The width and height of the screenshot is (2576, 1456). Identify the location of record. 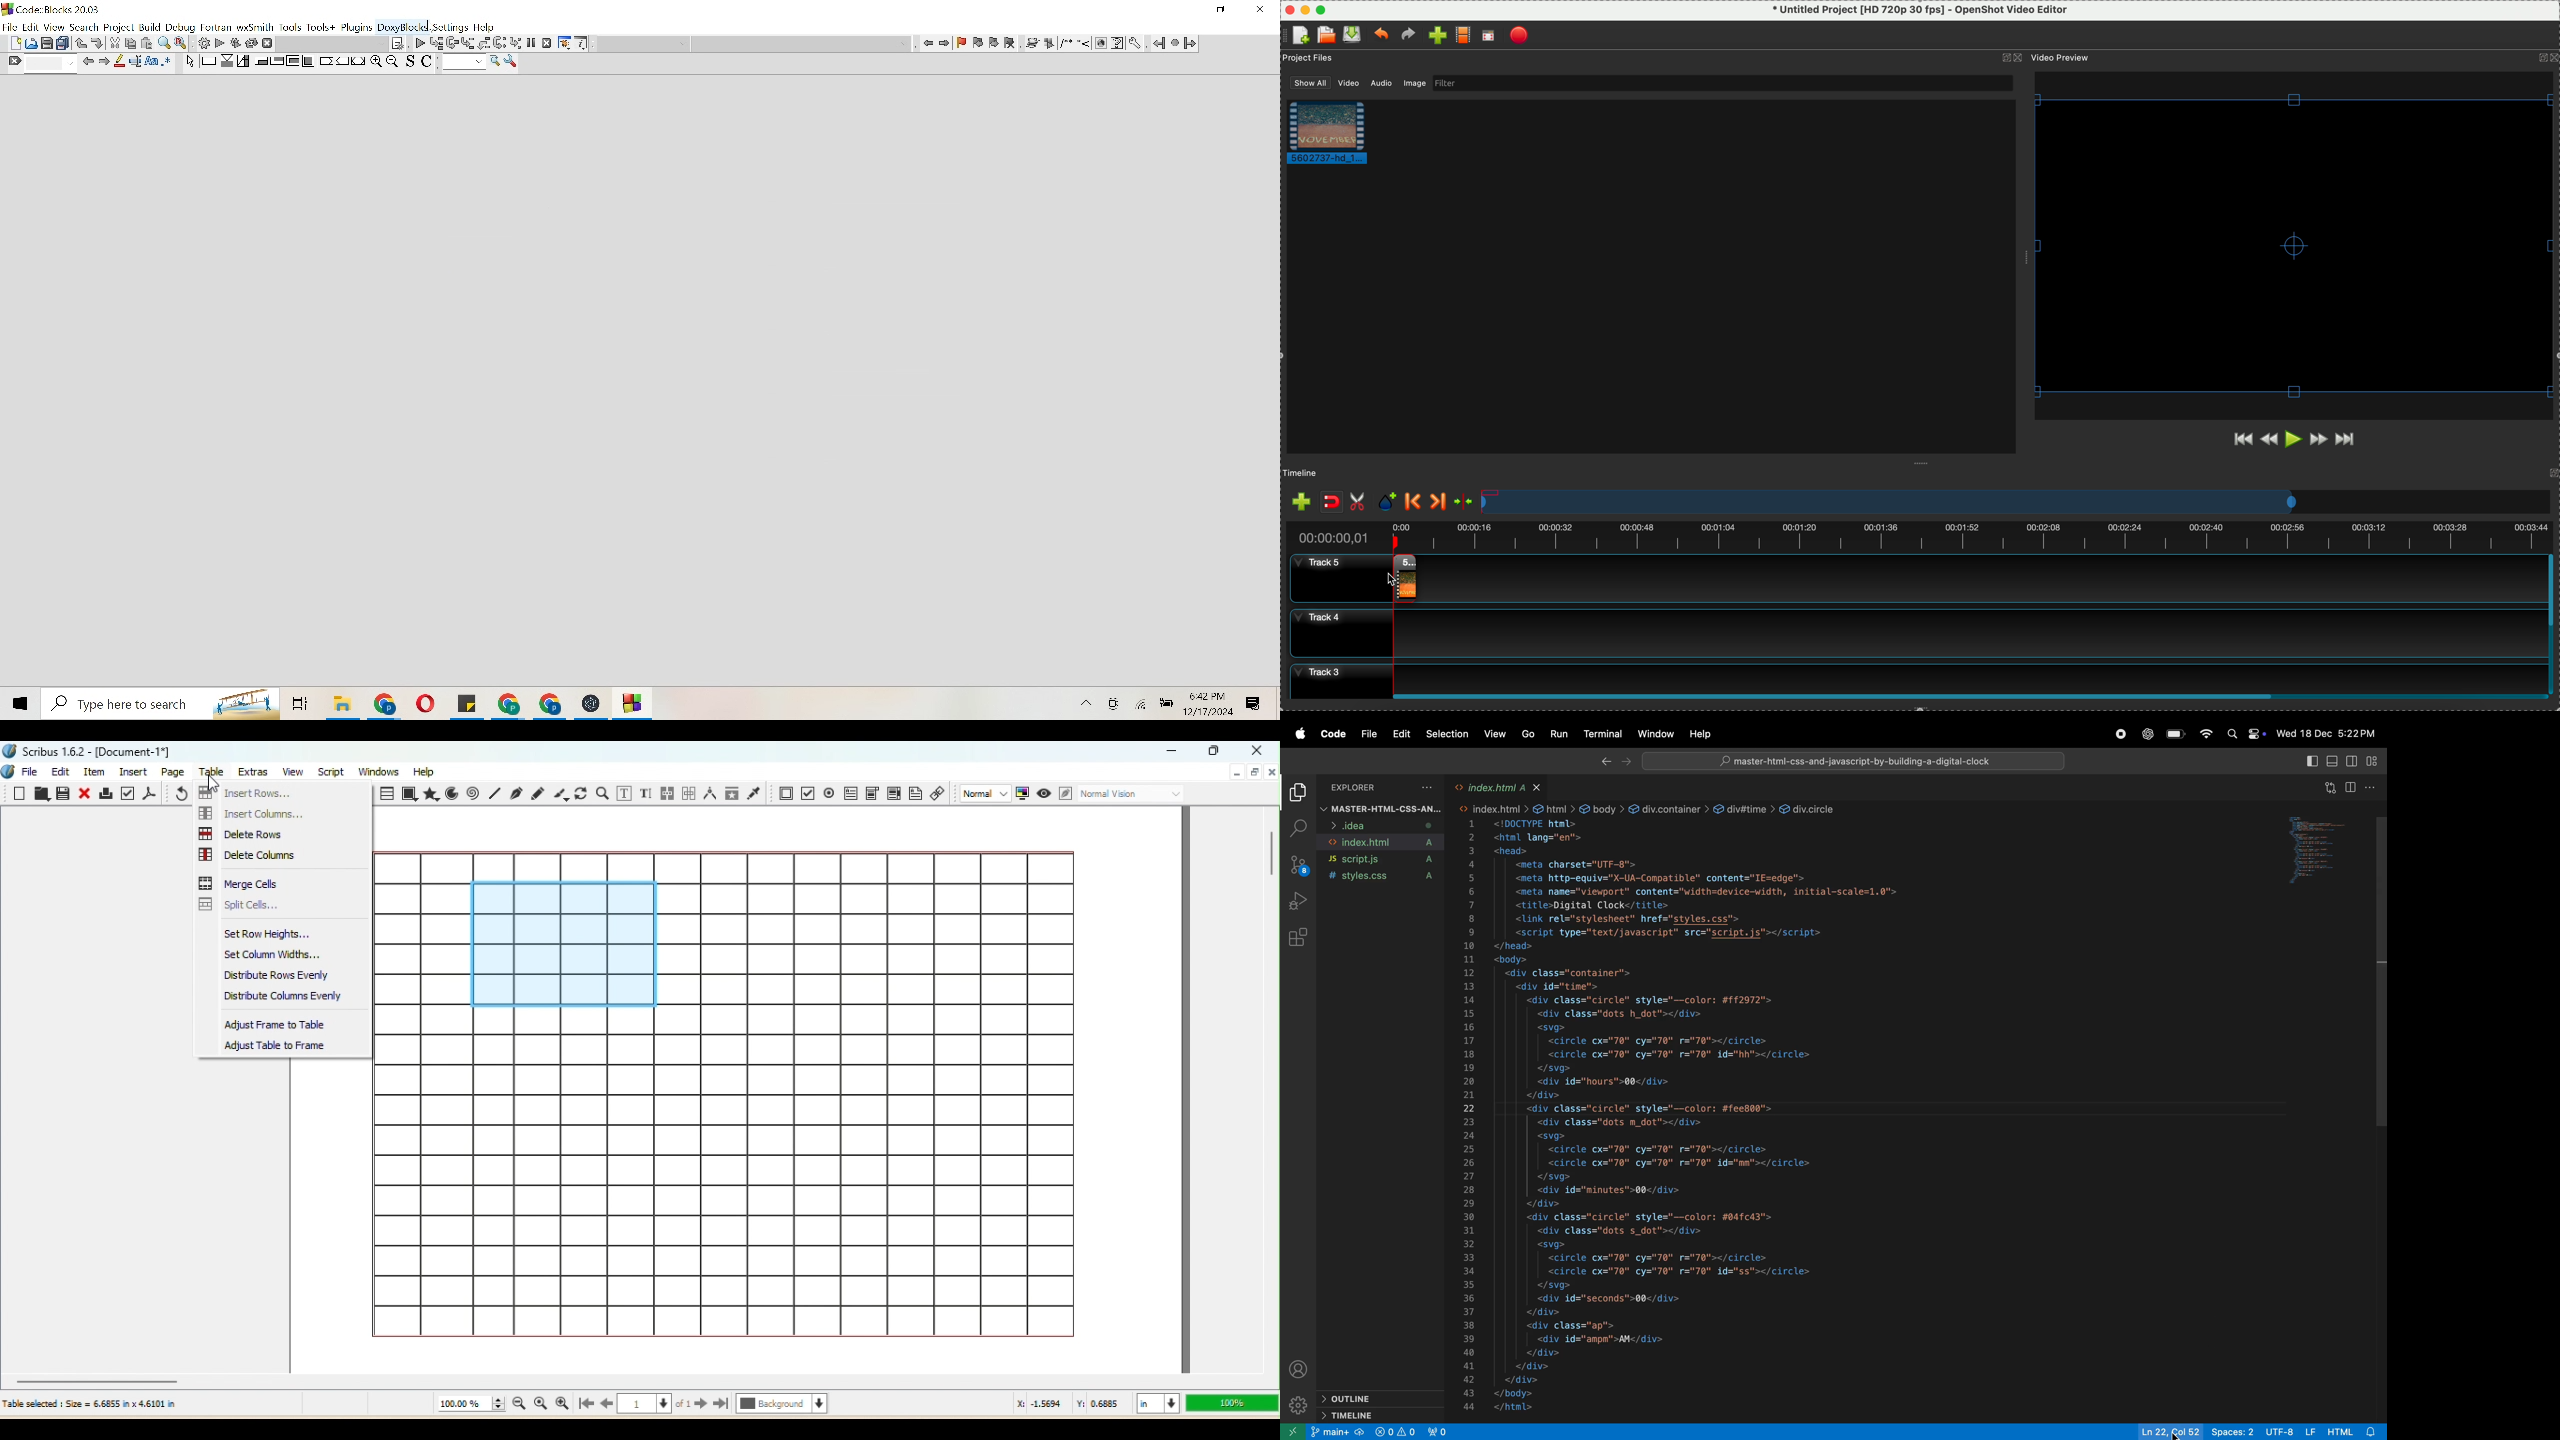
(2118, 736).